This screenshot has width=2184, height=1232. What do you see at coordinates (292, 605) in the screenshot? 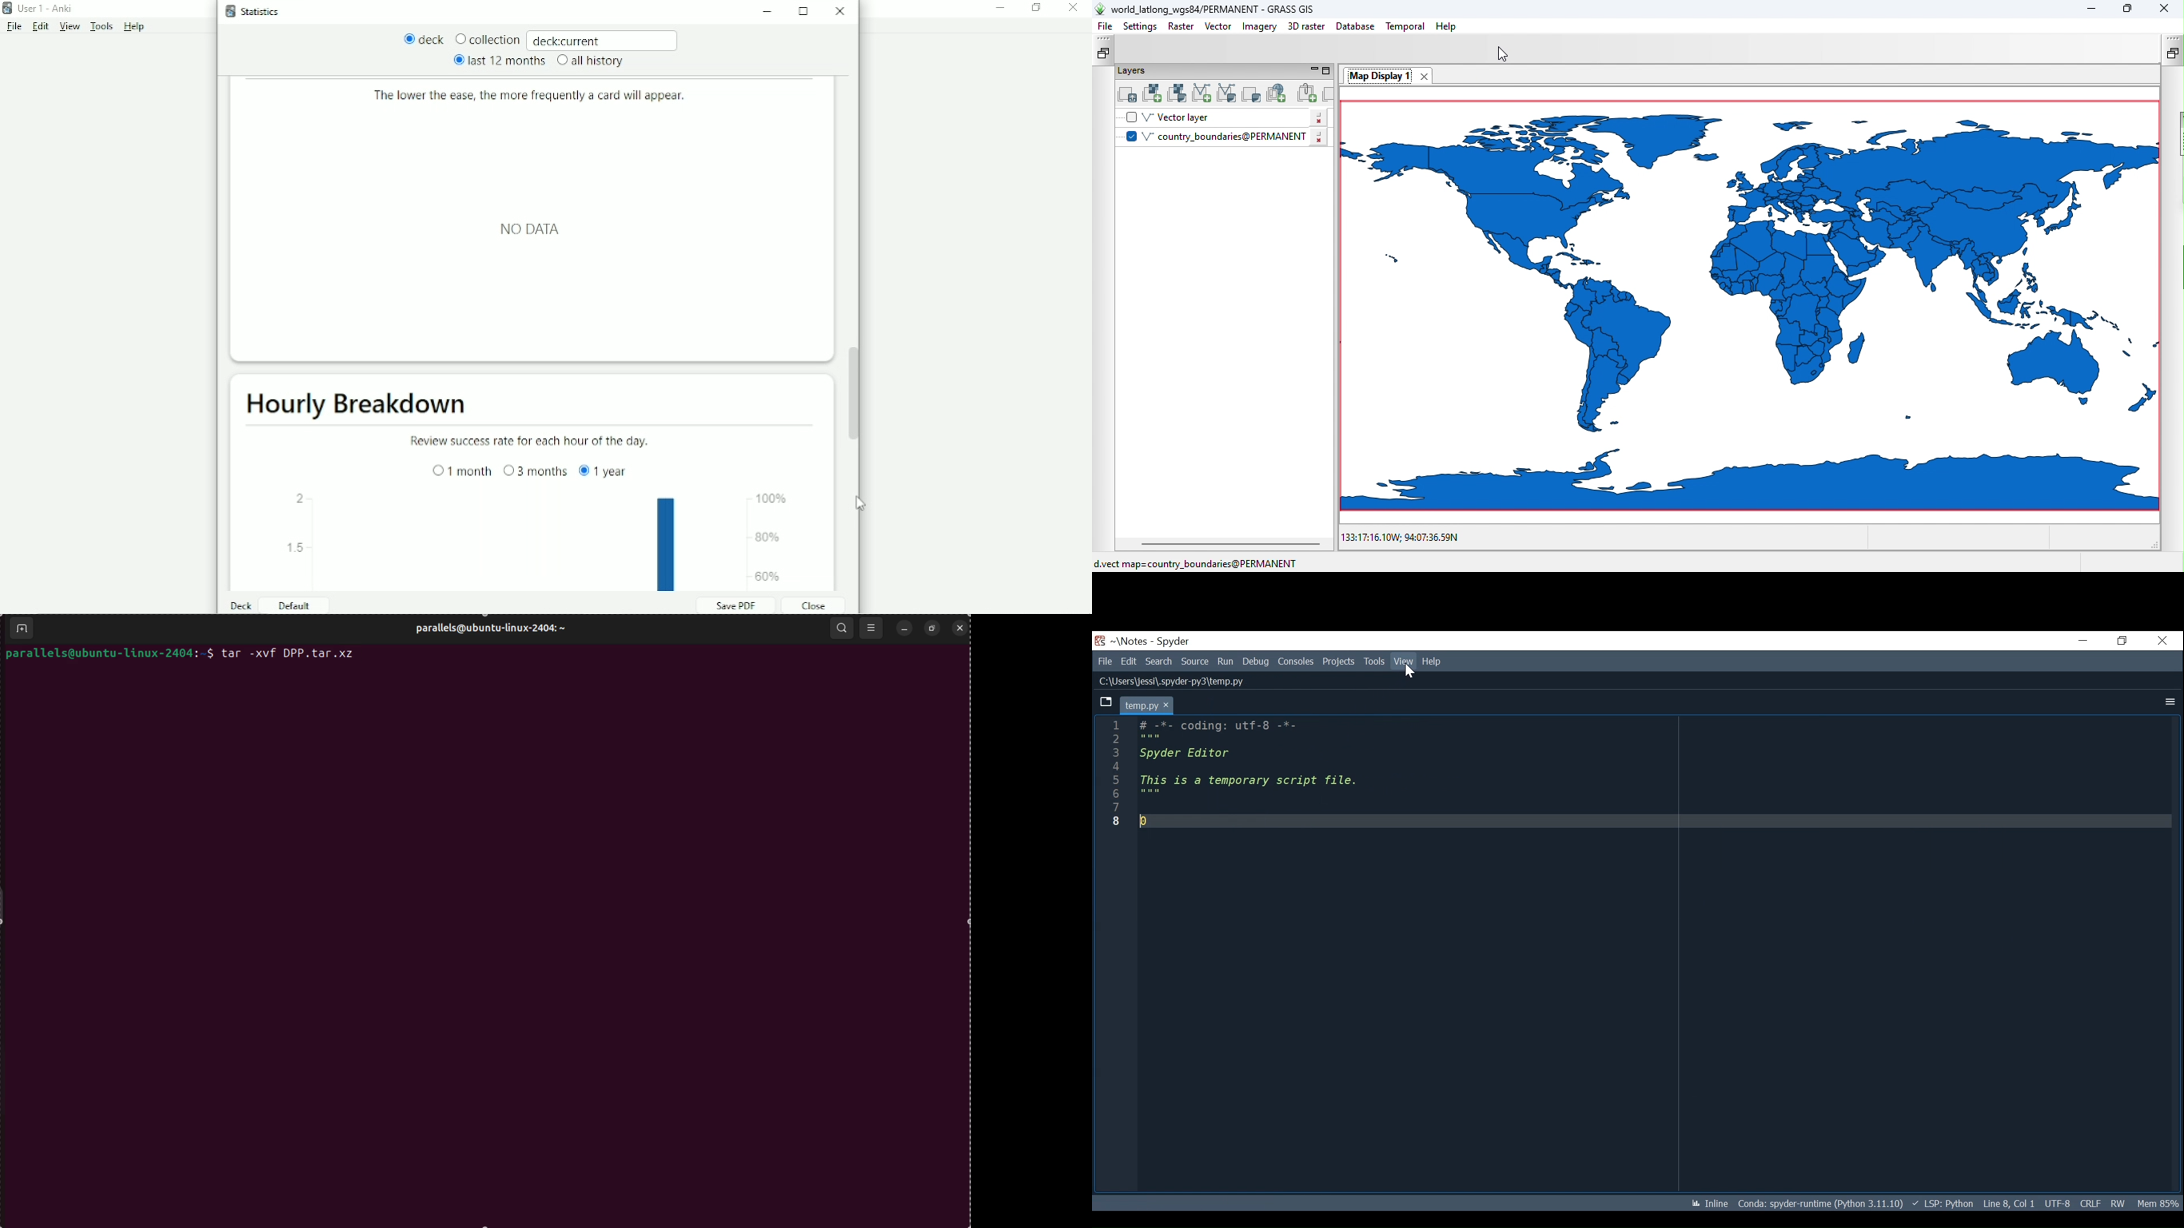
I see `Default` at bounding box center [292, 605].